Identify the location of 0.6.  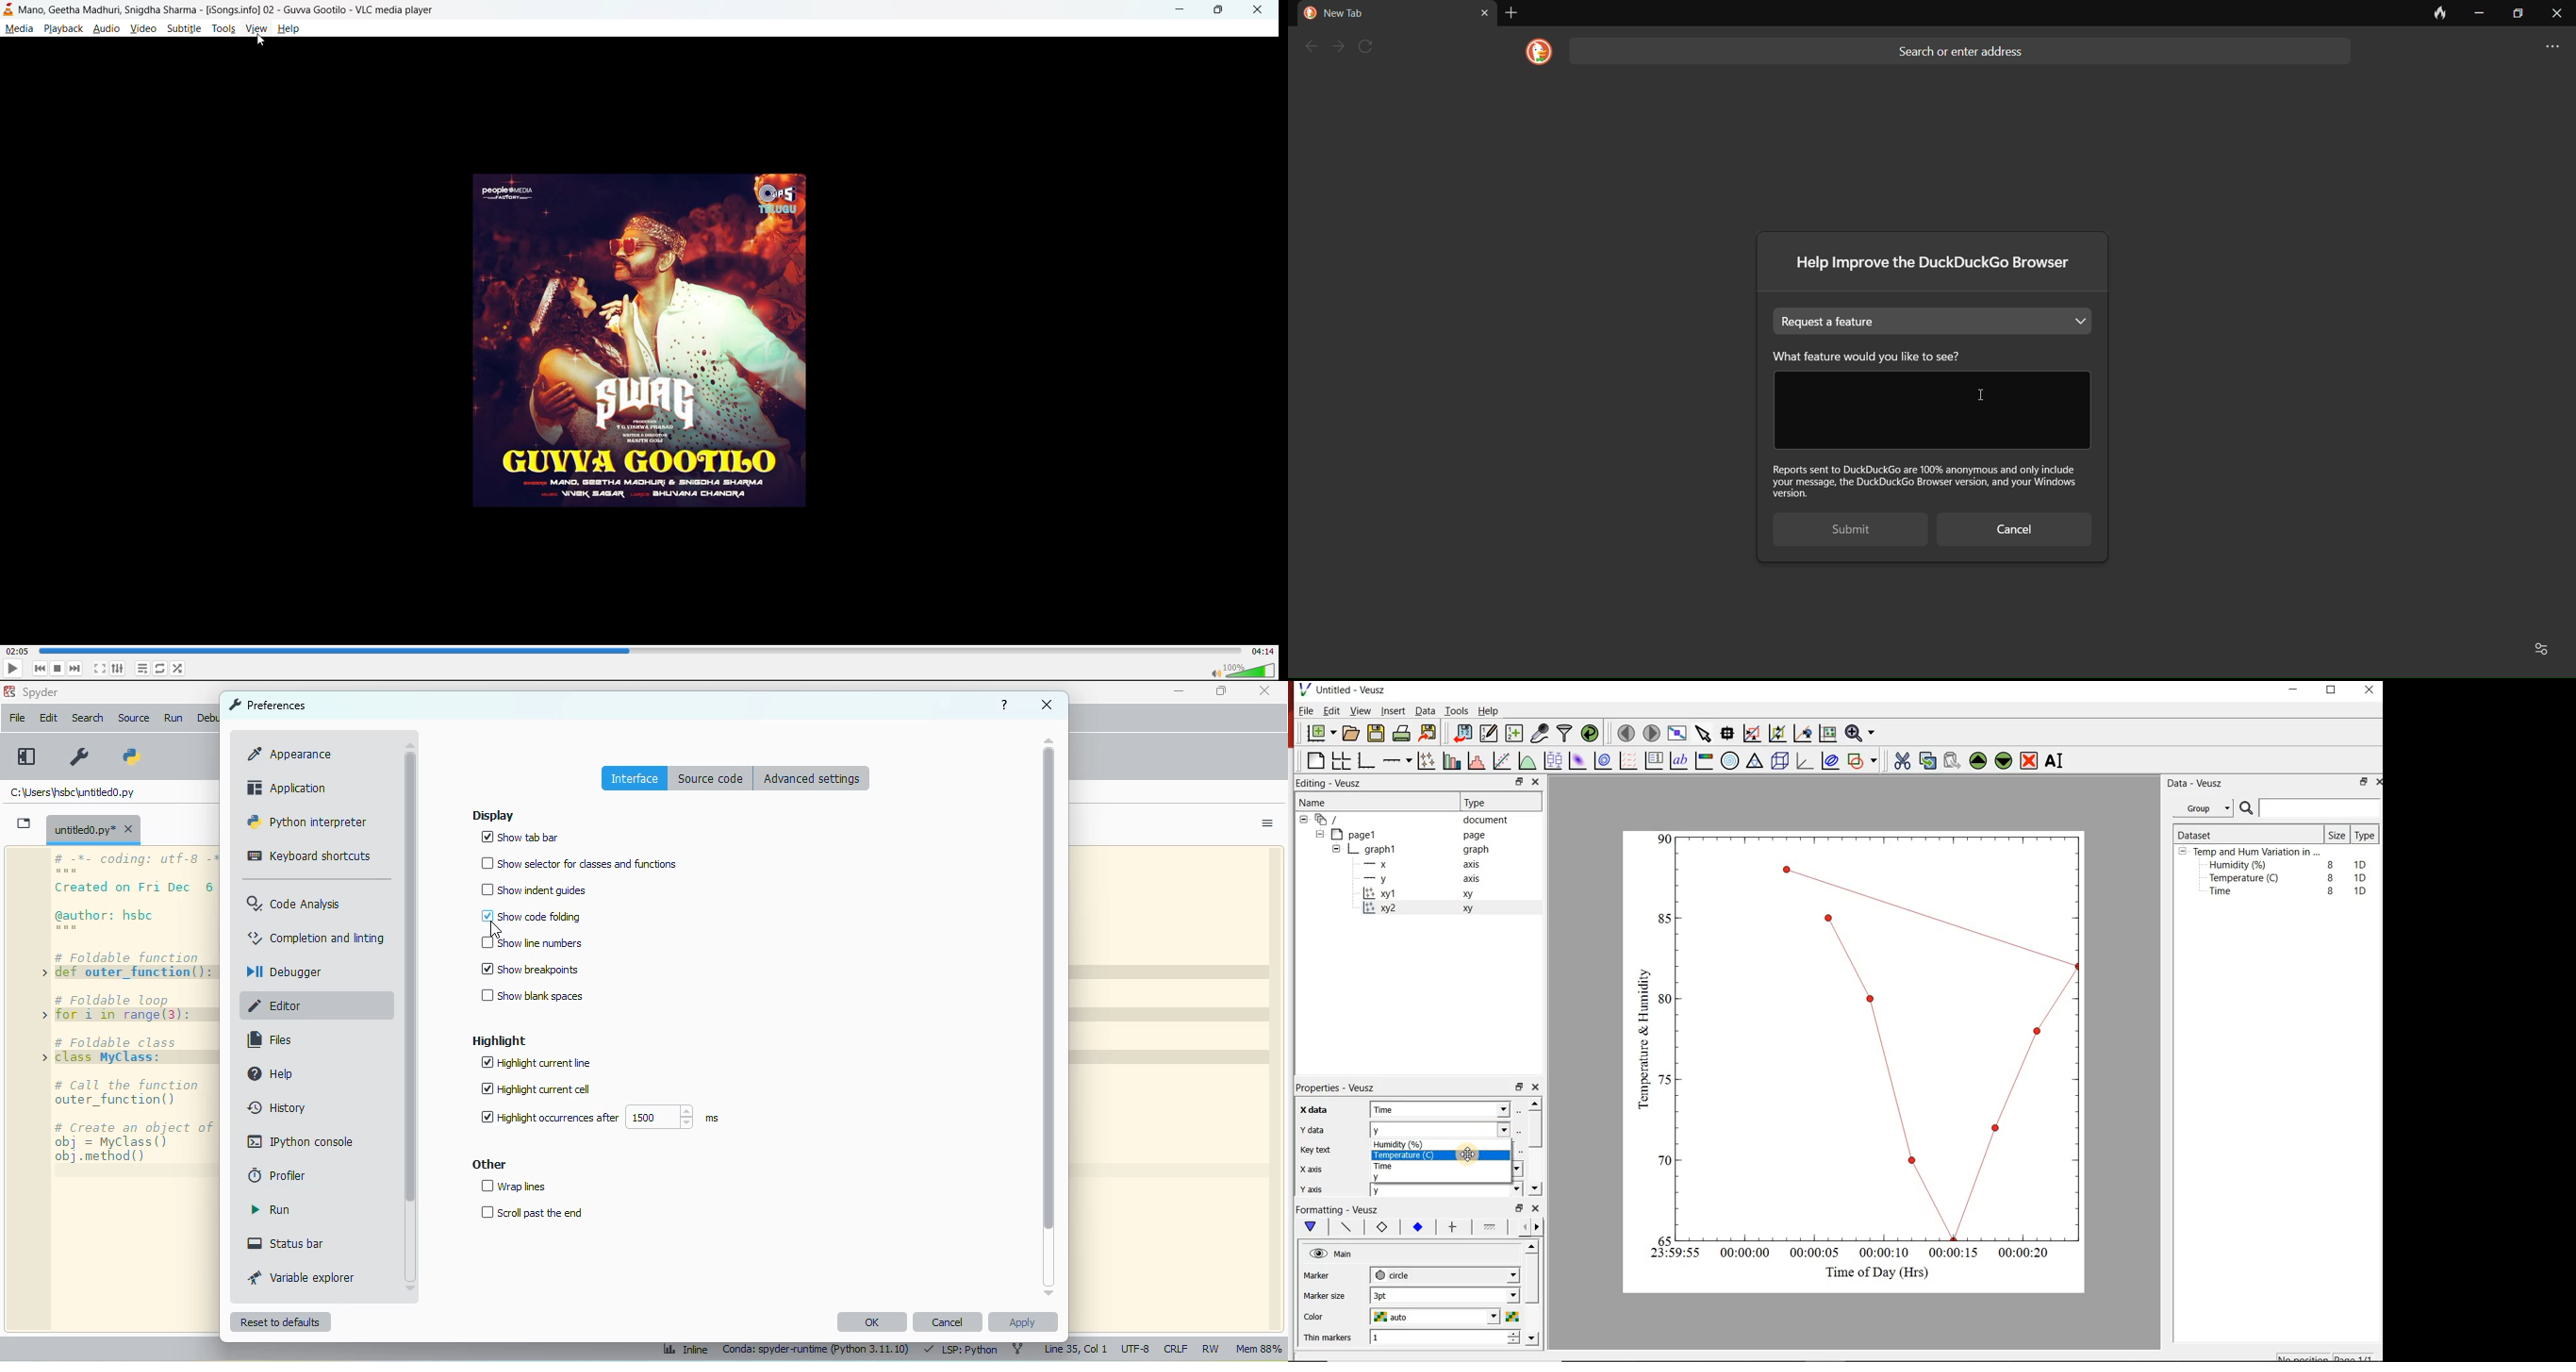
(1666, 1002).